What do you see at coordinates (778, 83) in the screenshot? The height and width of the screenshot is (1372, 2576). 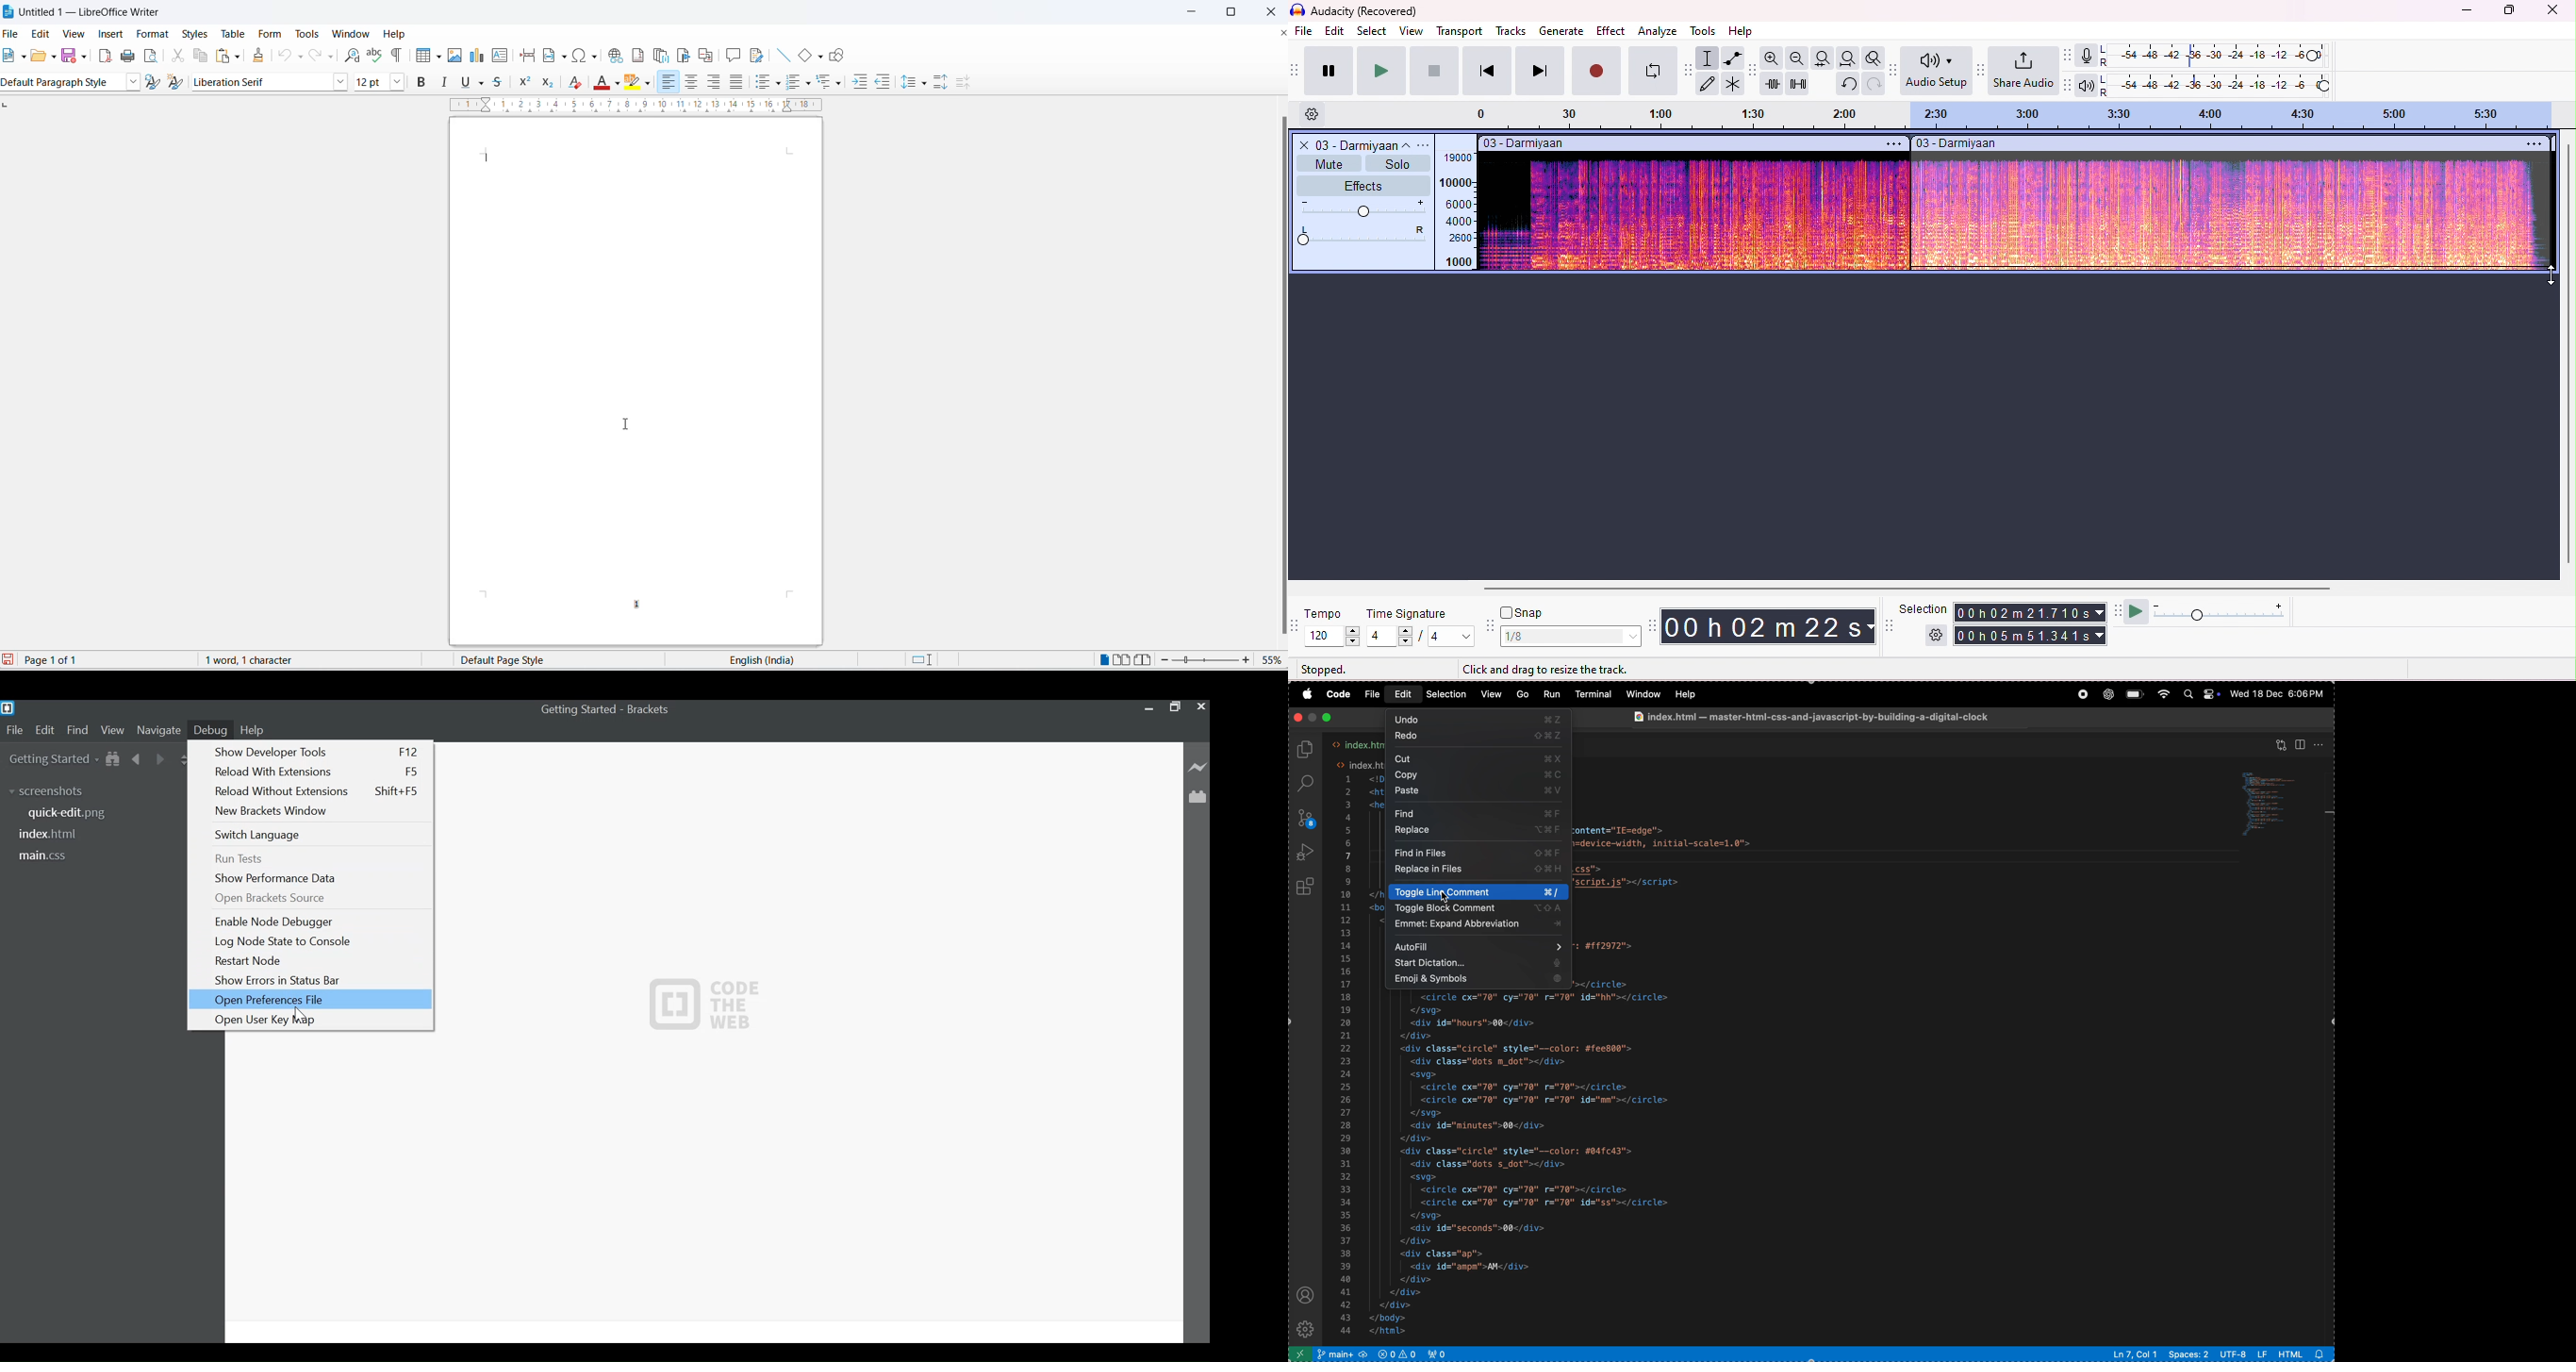 I see `toggle unordered list` at bounding box center [778, 83].